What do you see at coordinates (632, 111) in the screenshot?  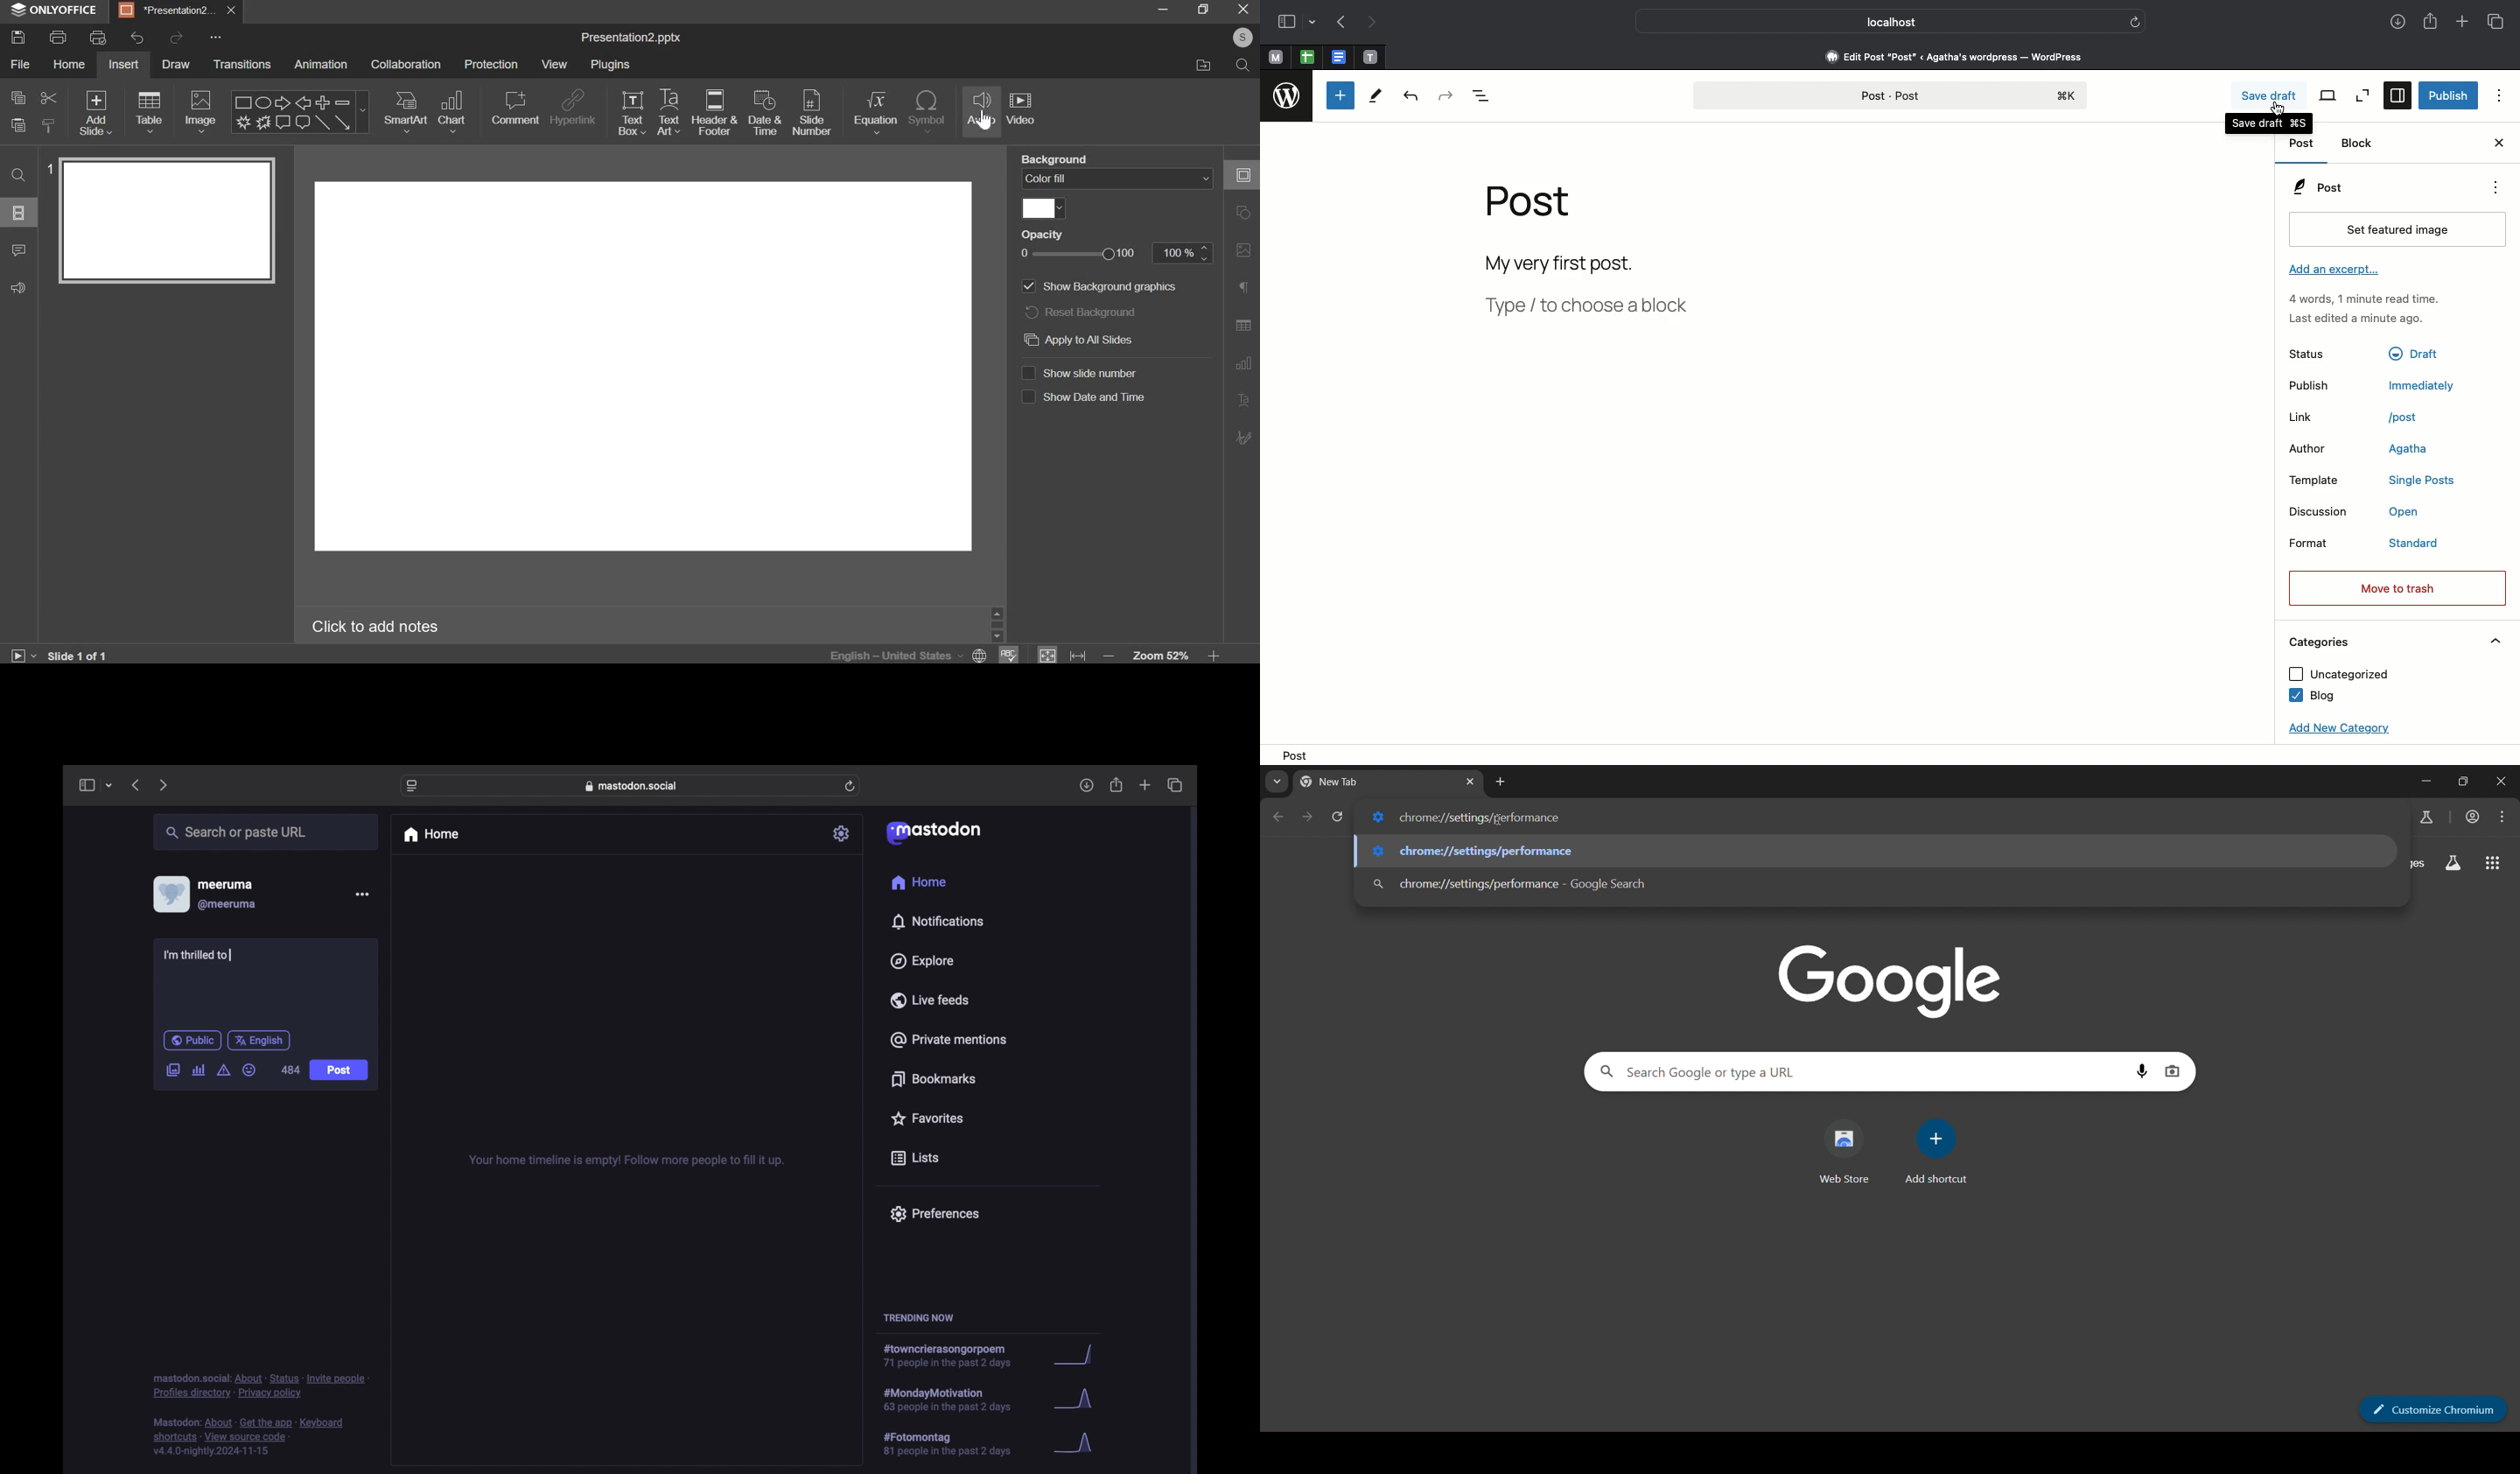 I see `text box` at bounding box center [632, 111].